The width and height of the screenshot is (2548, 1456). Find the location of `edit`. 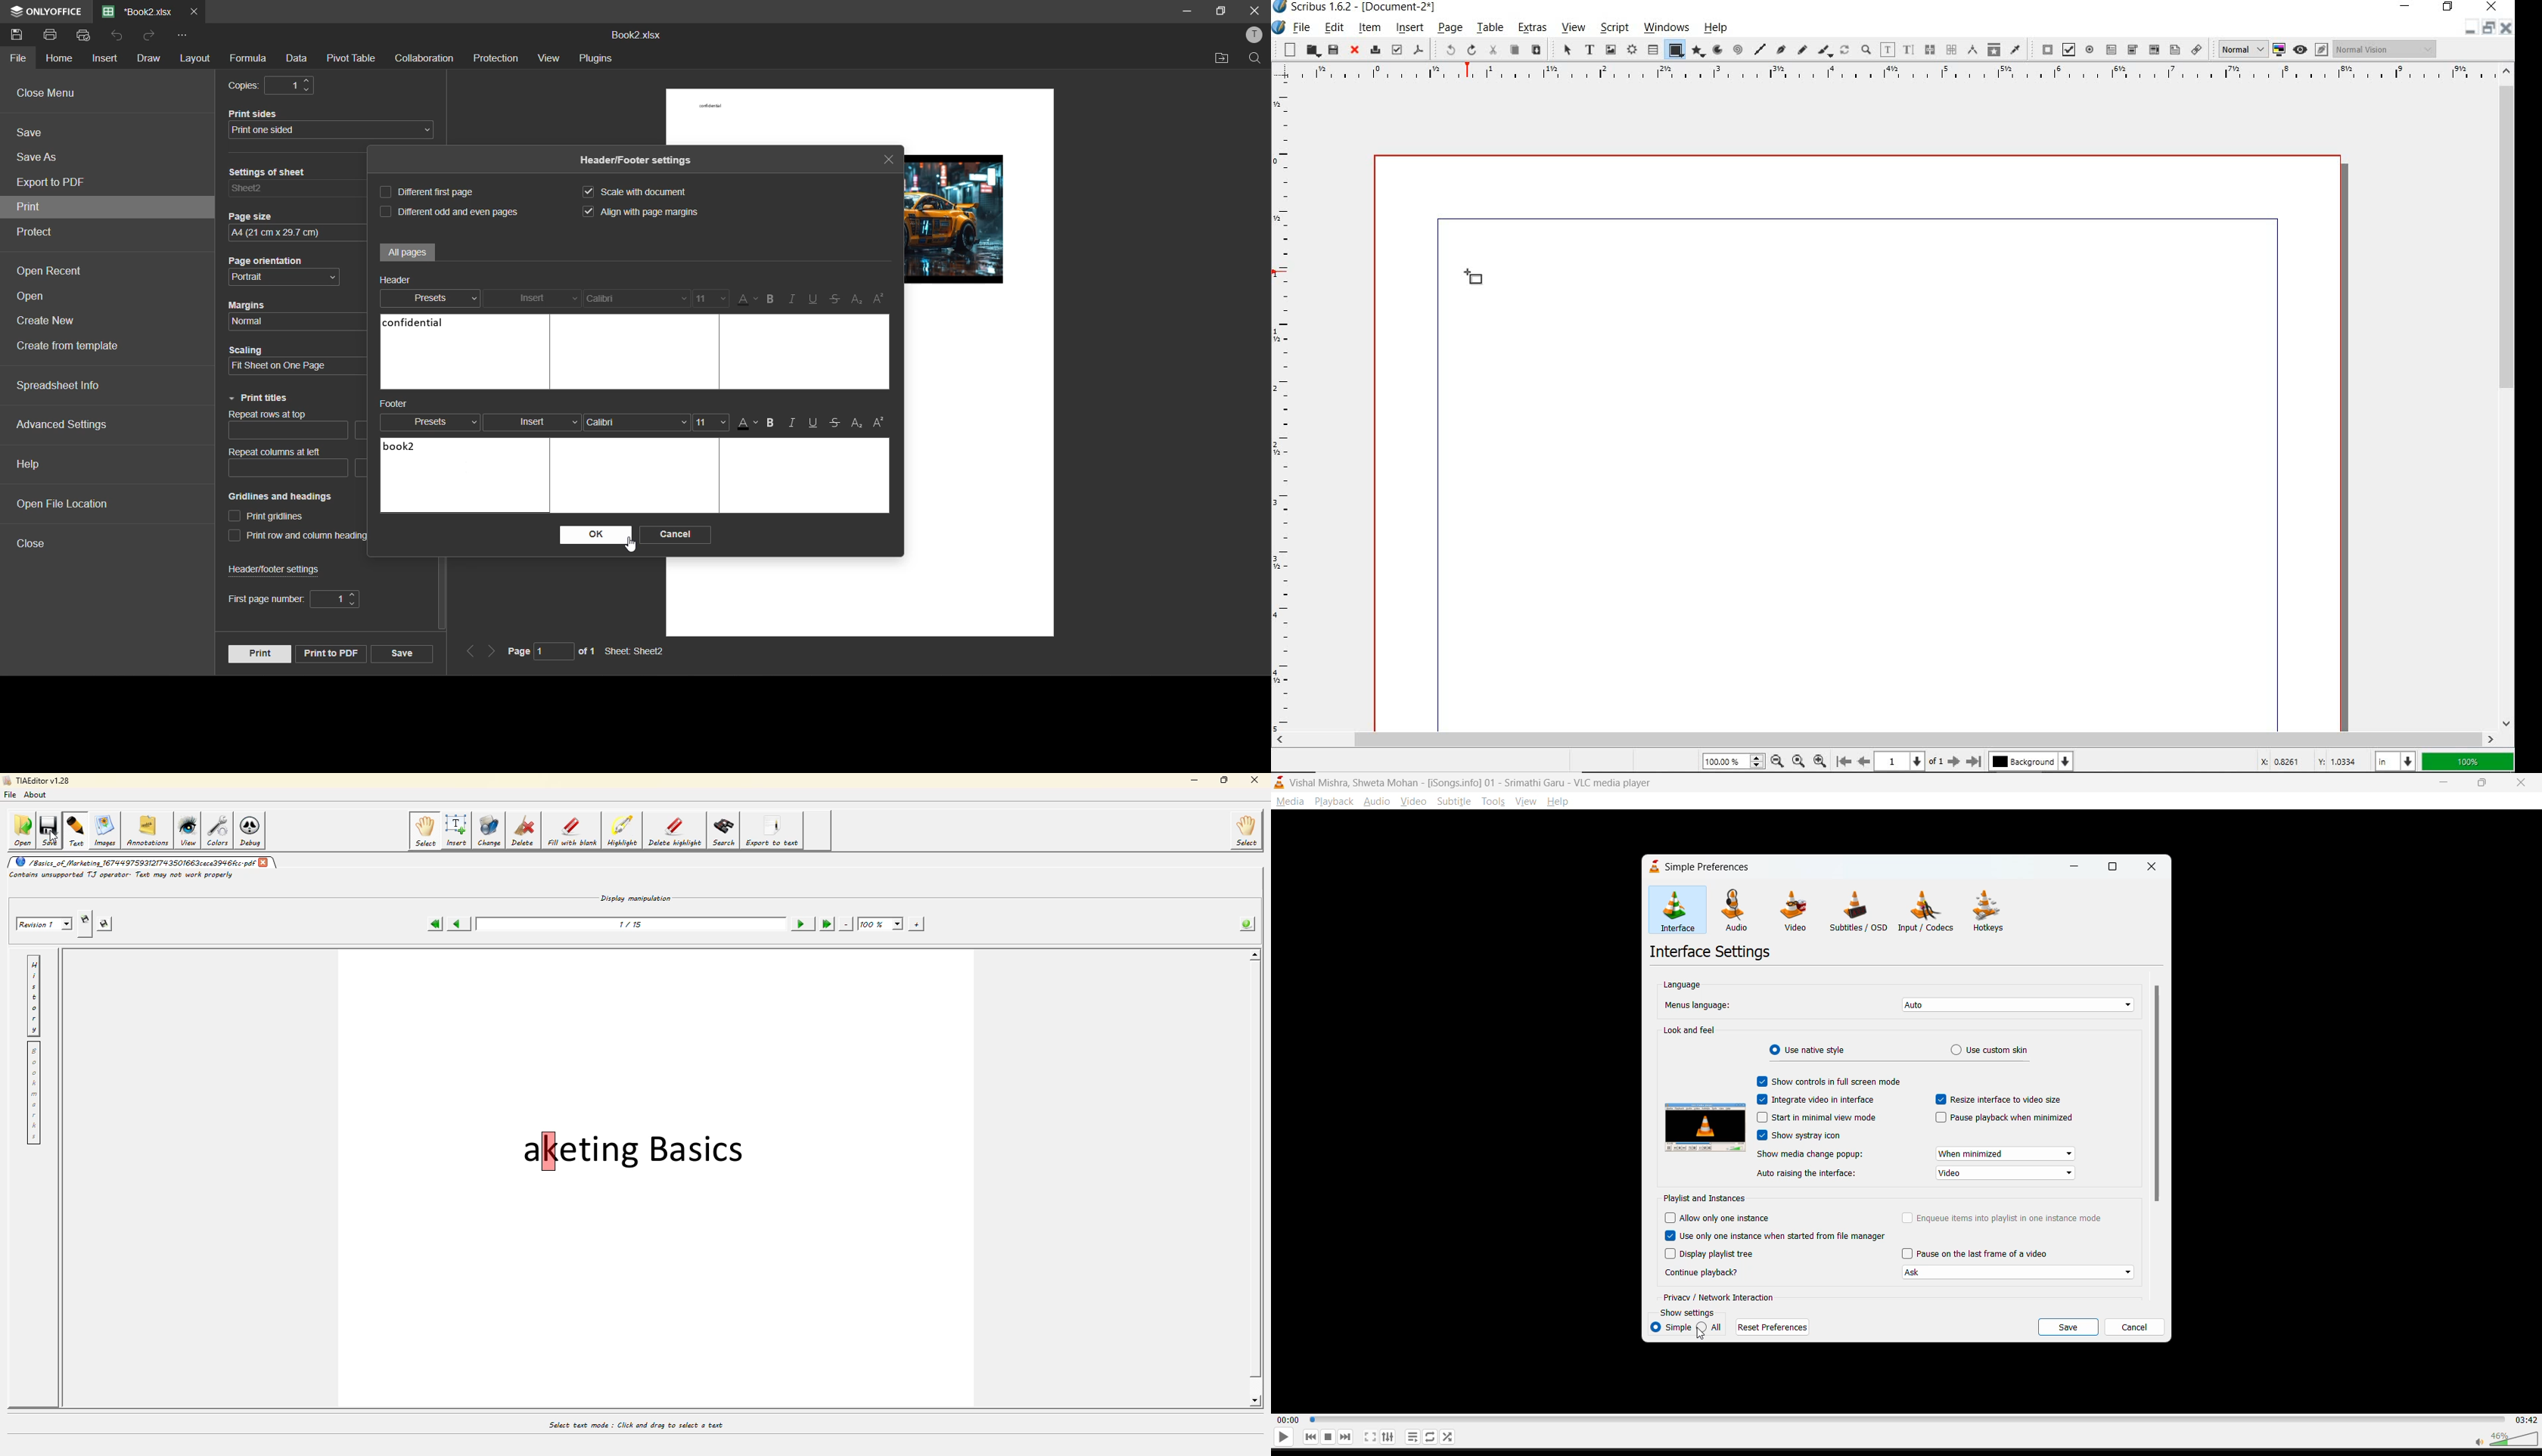

edit is located at coordinates (1335, 27).